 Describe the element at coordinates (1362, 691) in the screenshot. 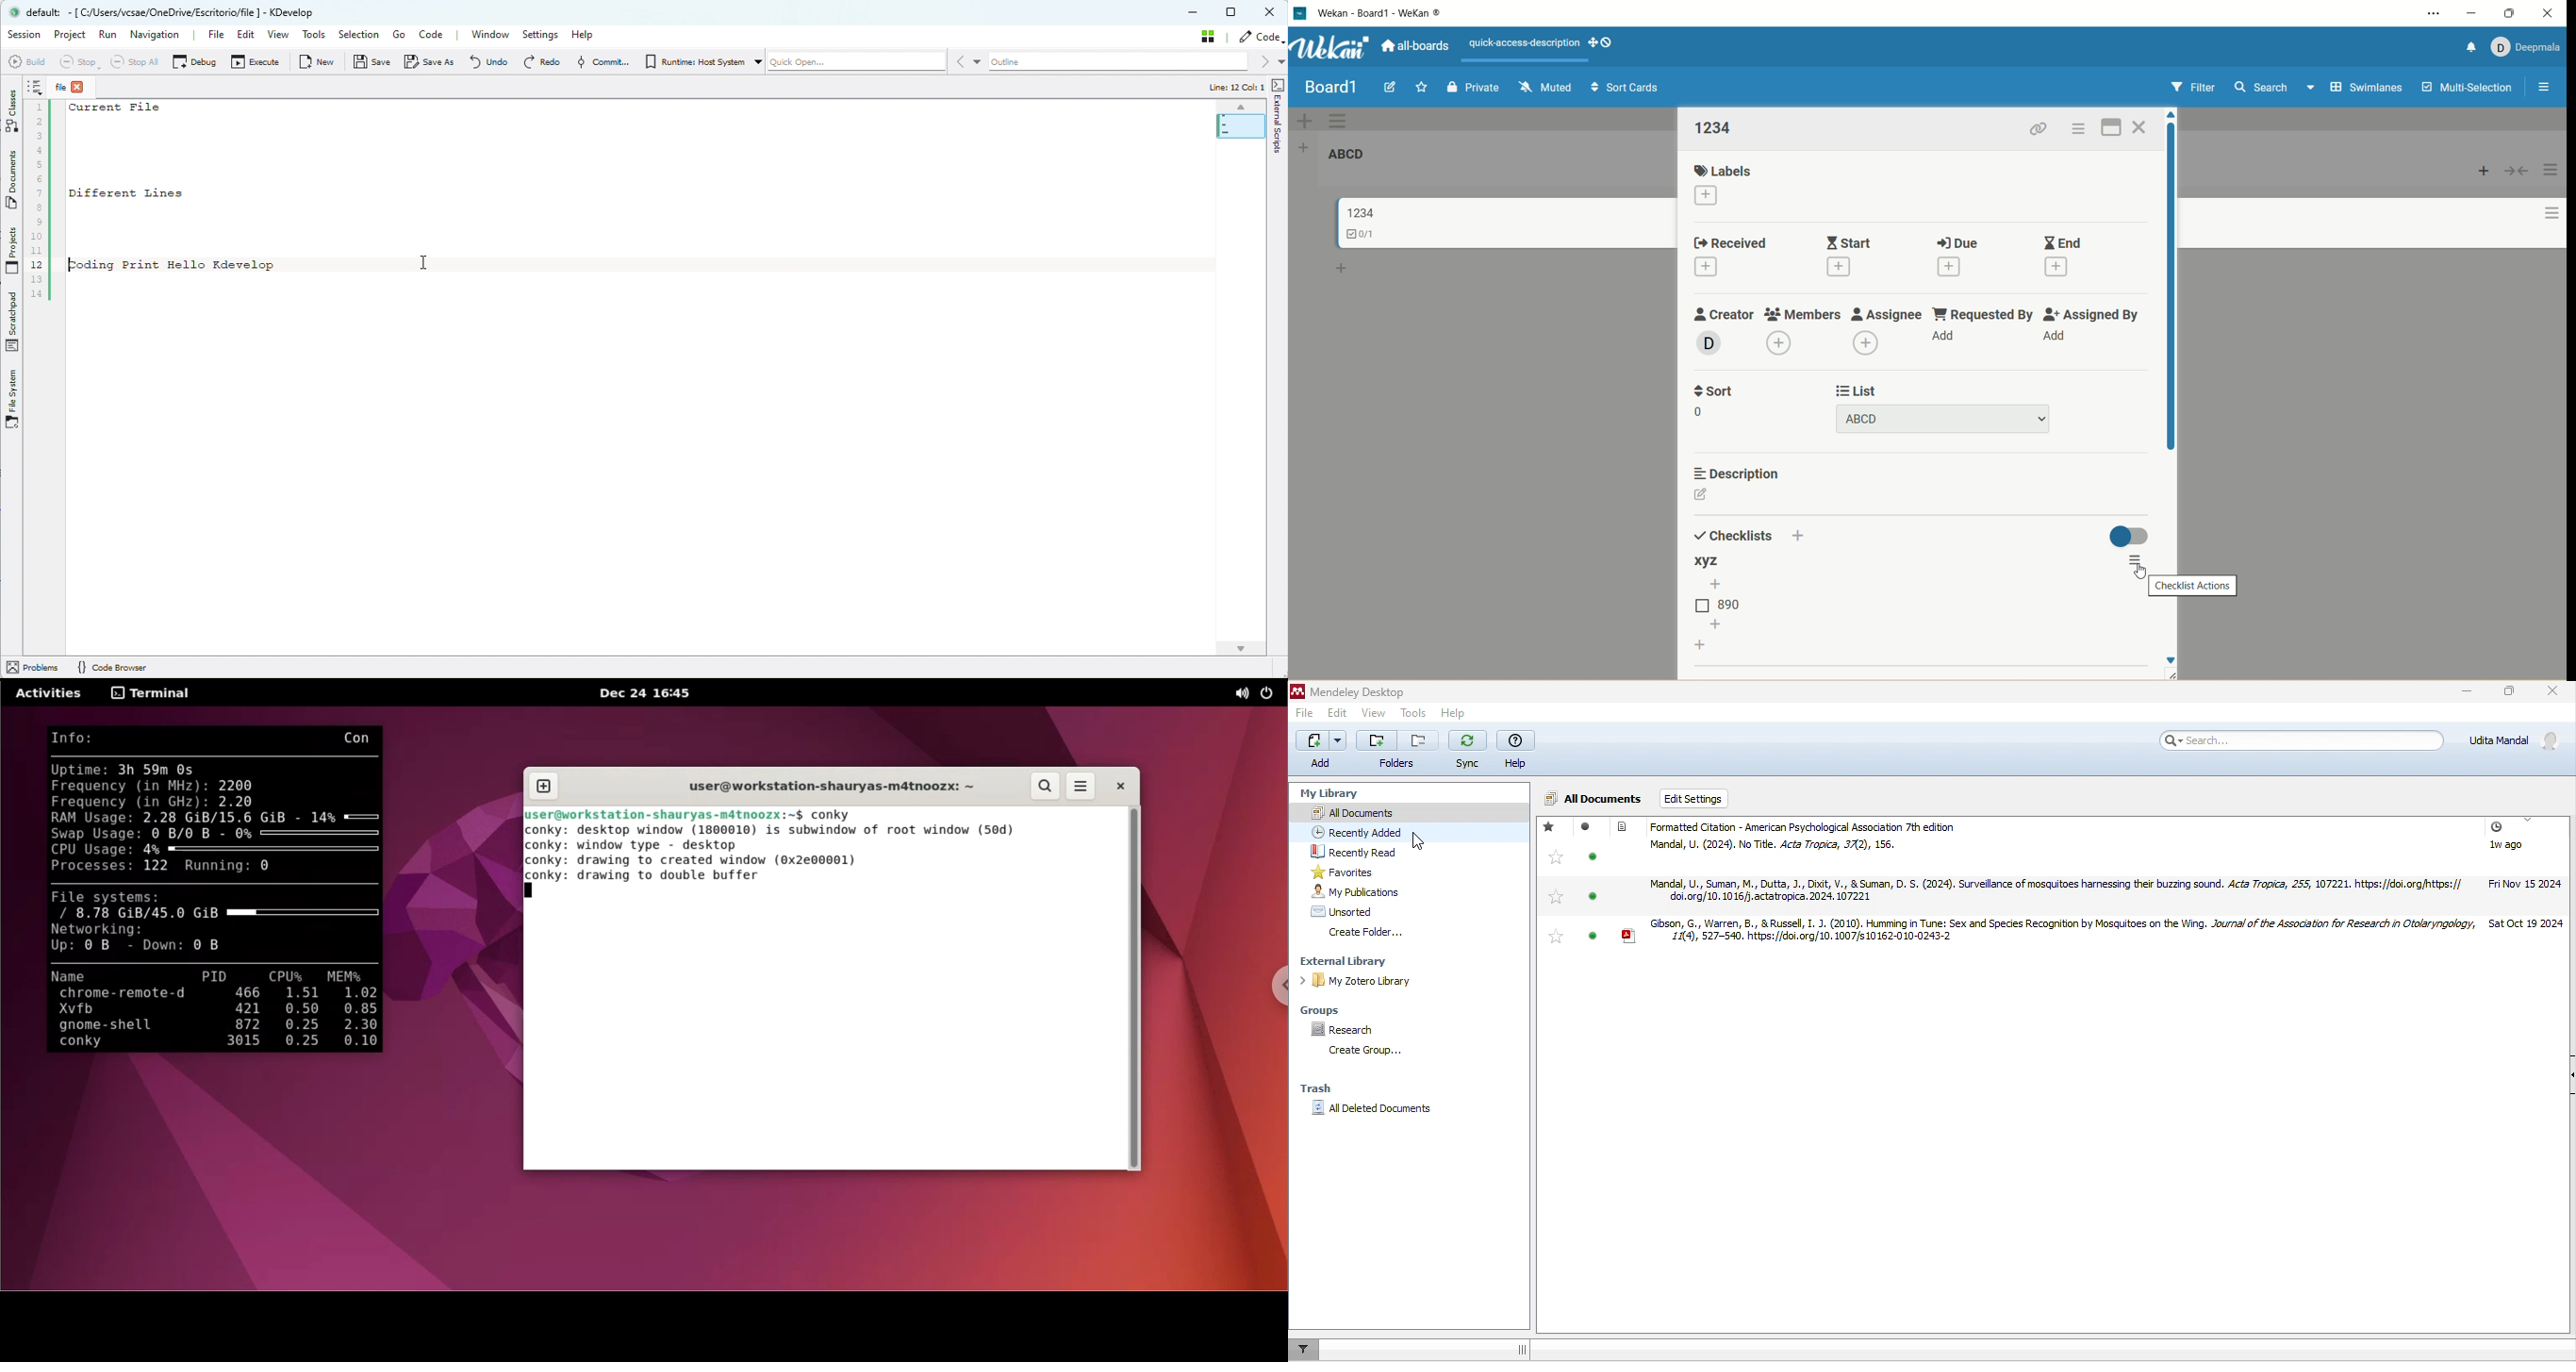

I see `mendeley desktop` at that location.